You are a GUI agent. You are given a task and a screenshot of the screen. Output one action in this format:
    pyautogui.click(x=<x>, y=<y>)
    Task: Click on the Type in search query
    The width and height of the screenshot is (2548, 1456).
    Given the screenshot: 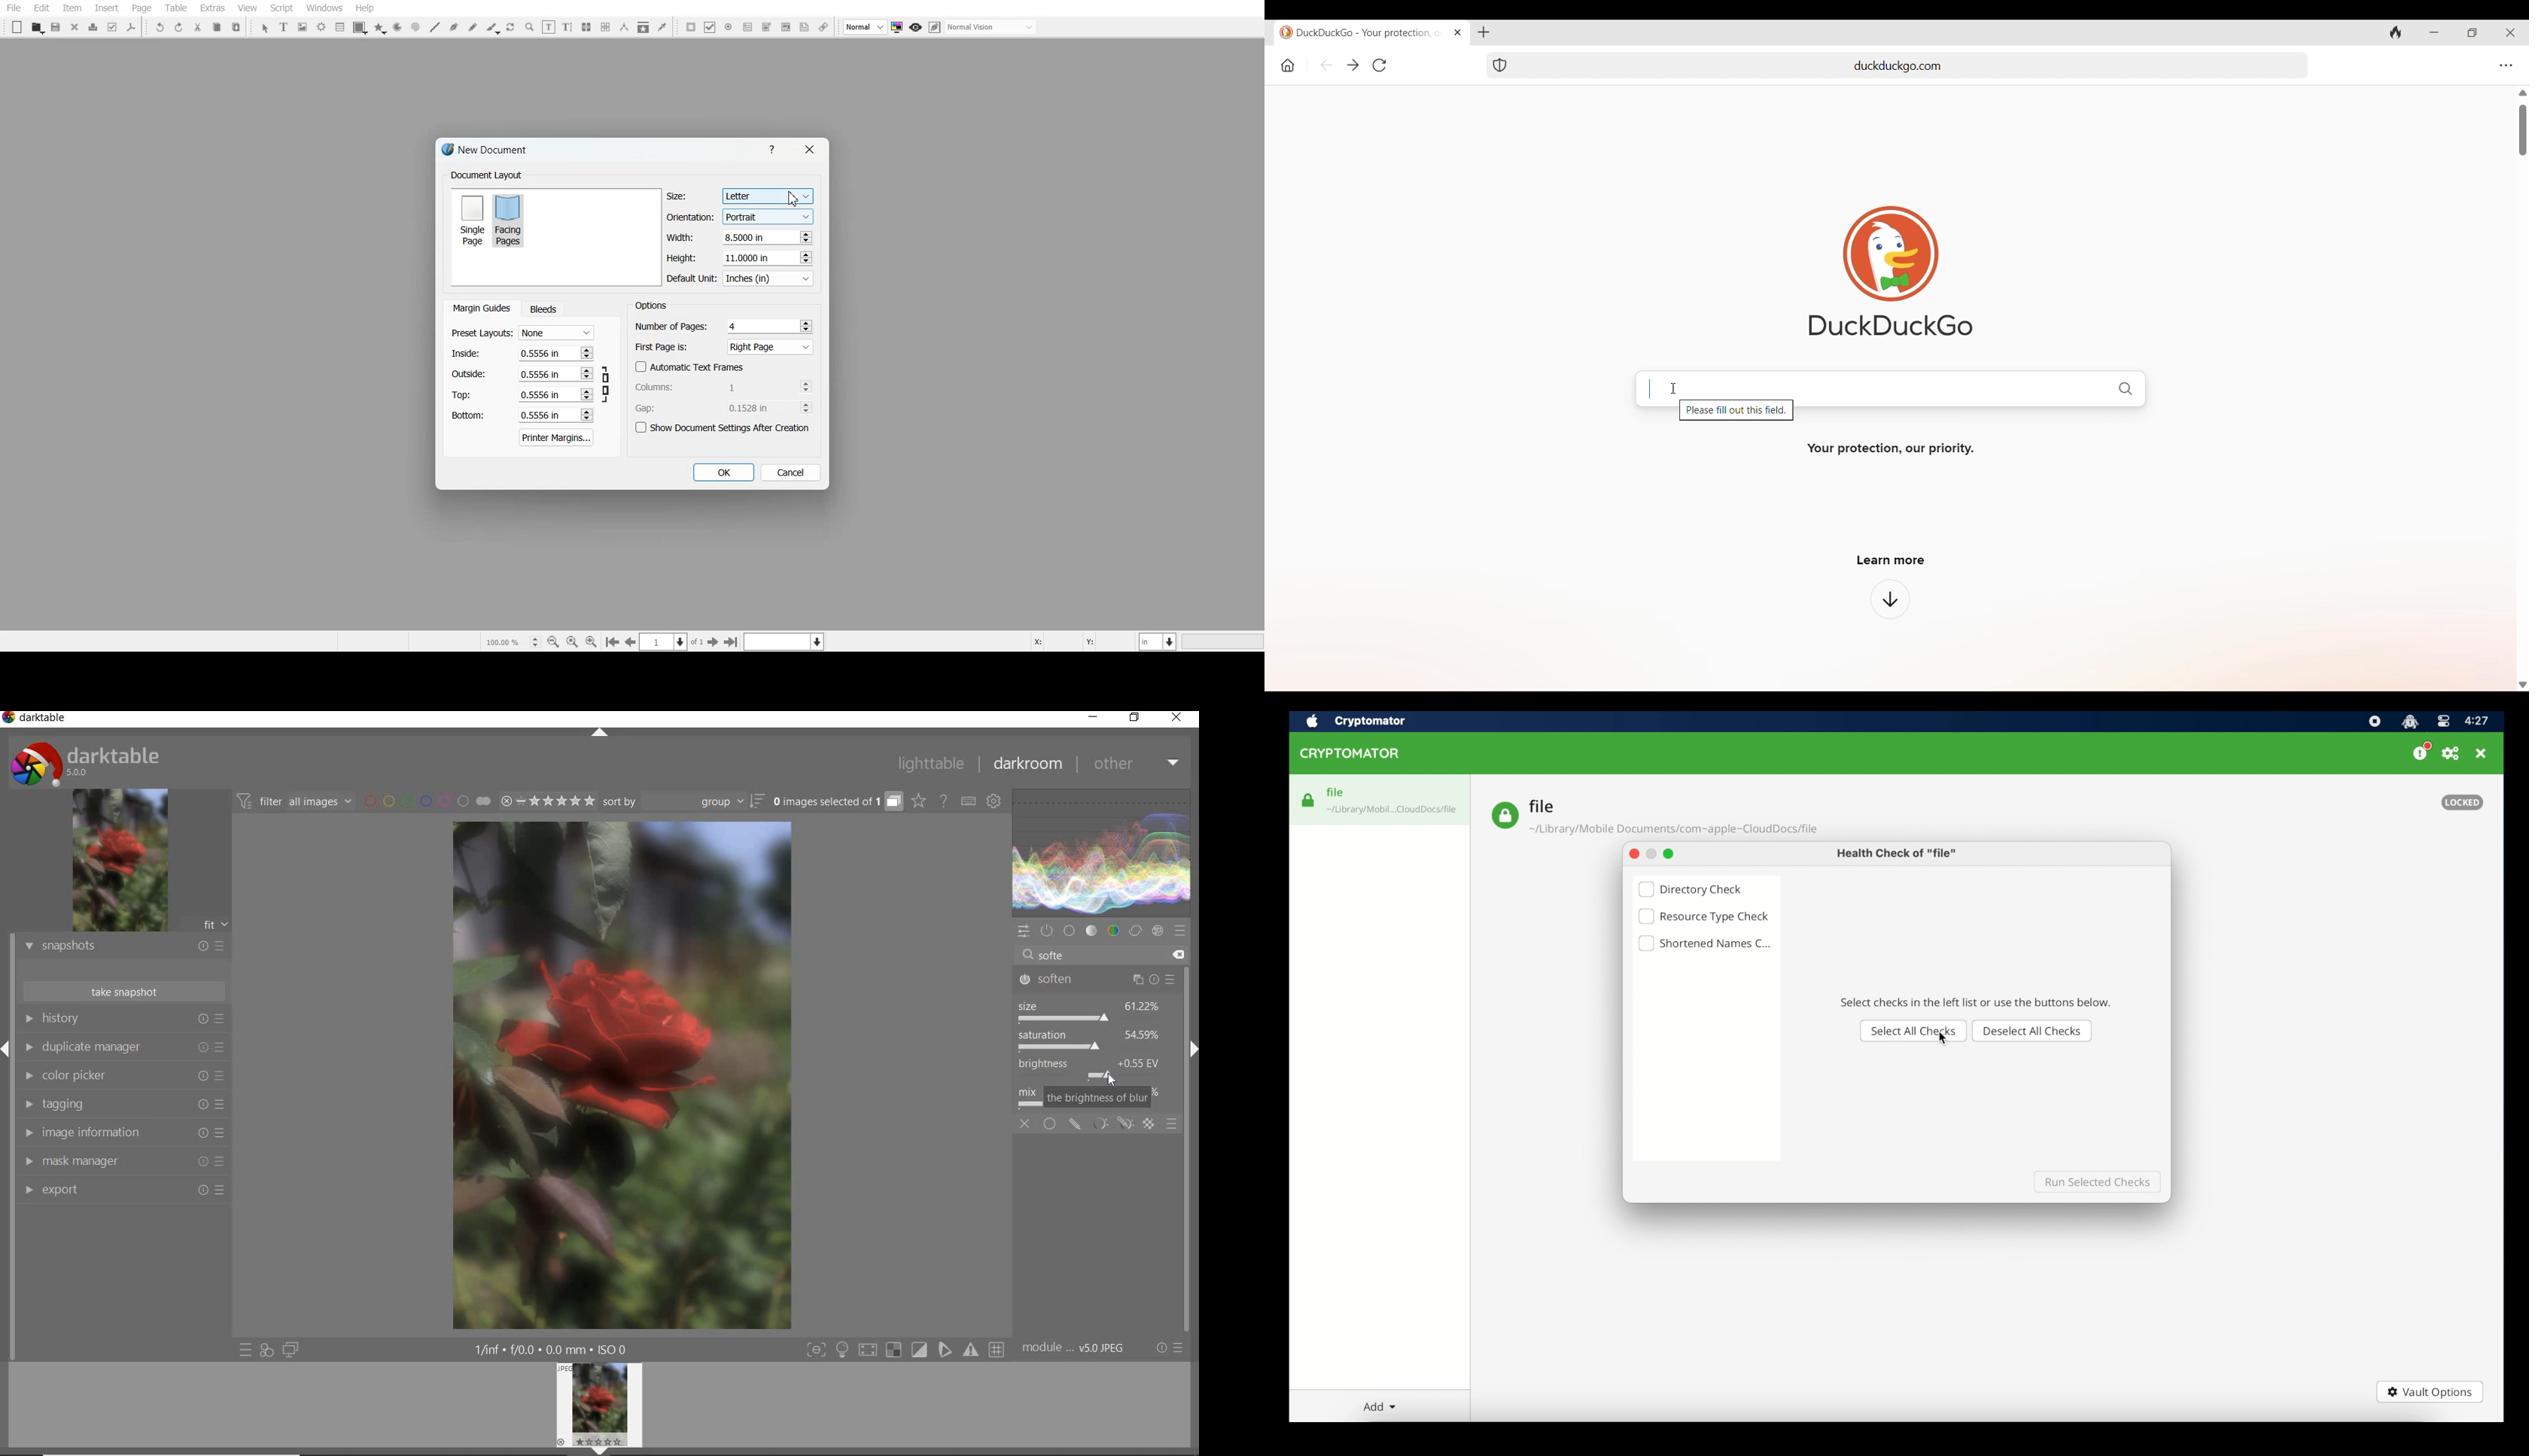 What is the action you would take?
    pyautogui.click(x=1903, y=387)
    